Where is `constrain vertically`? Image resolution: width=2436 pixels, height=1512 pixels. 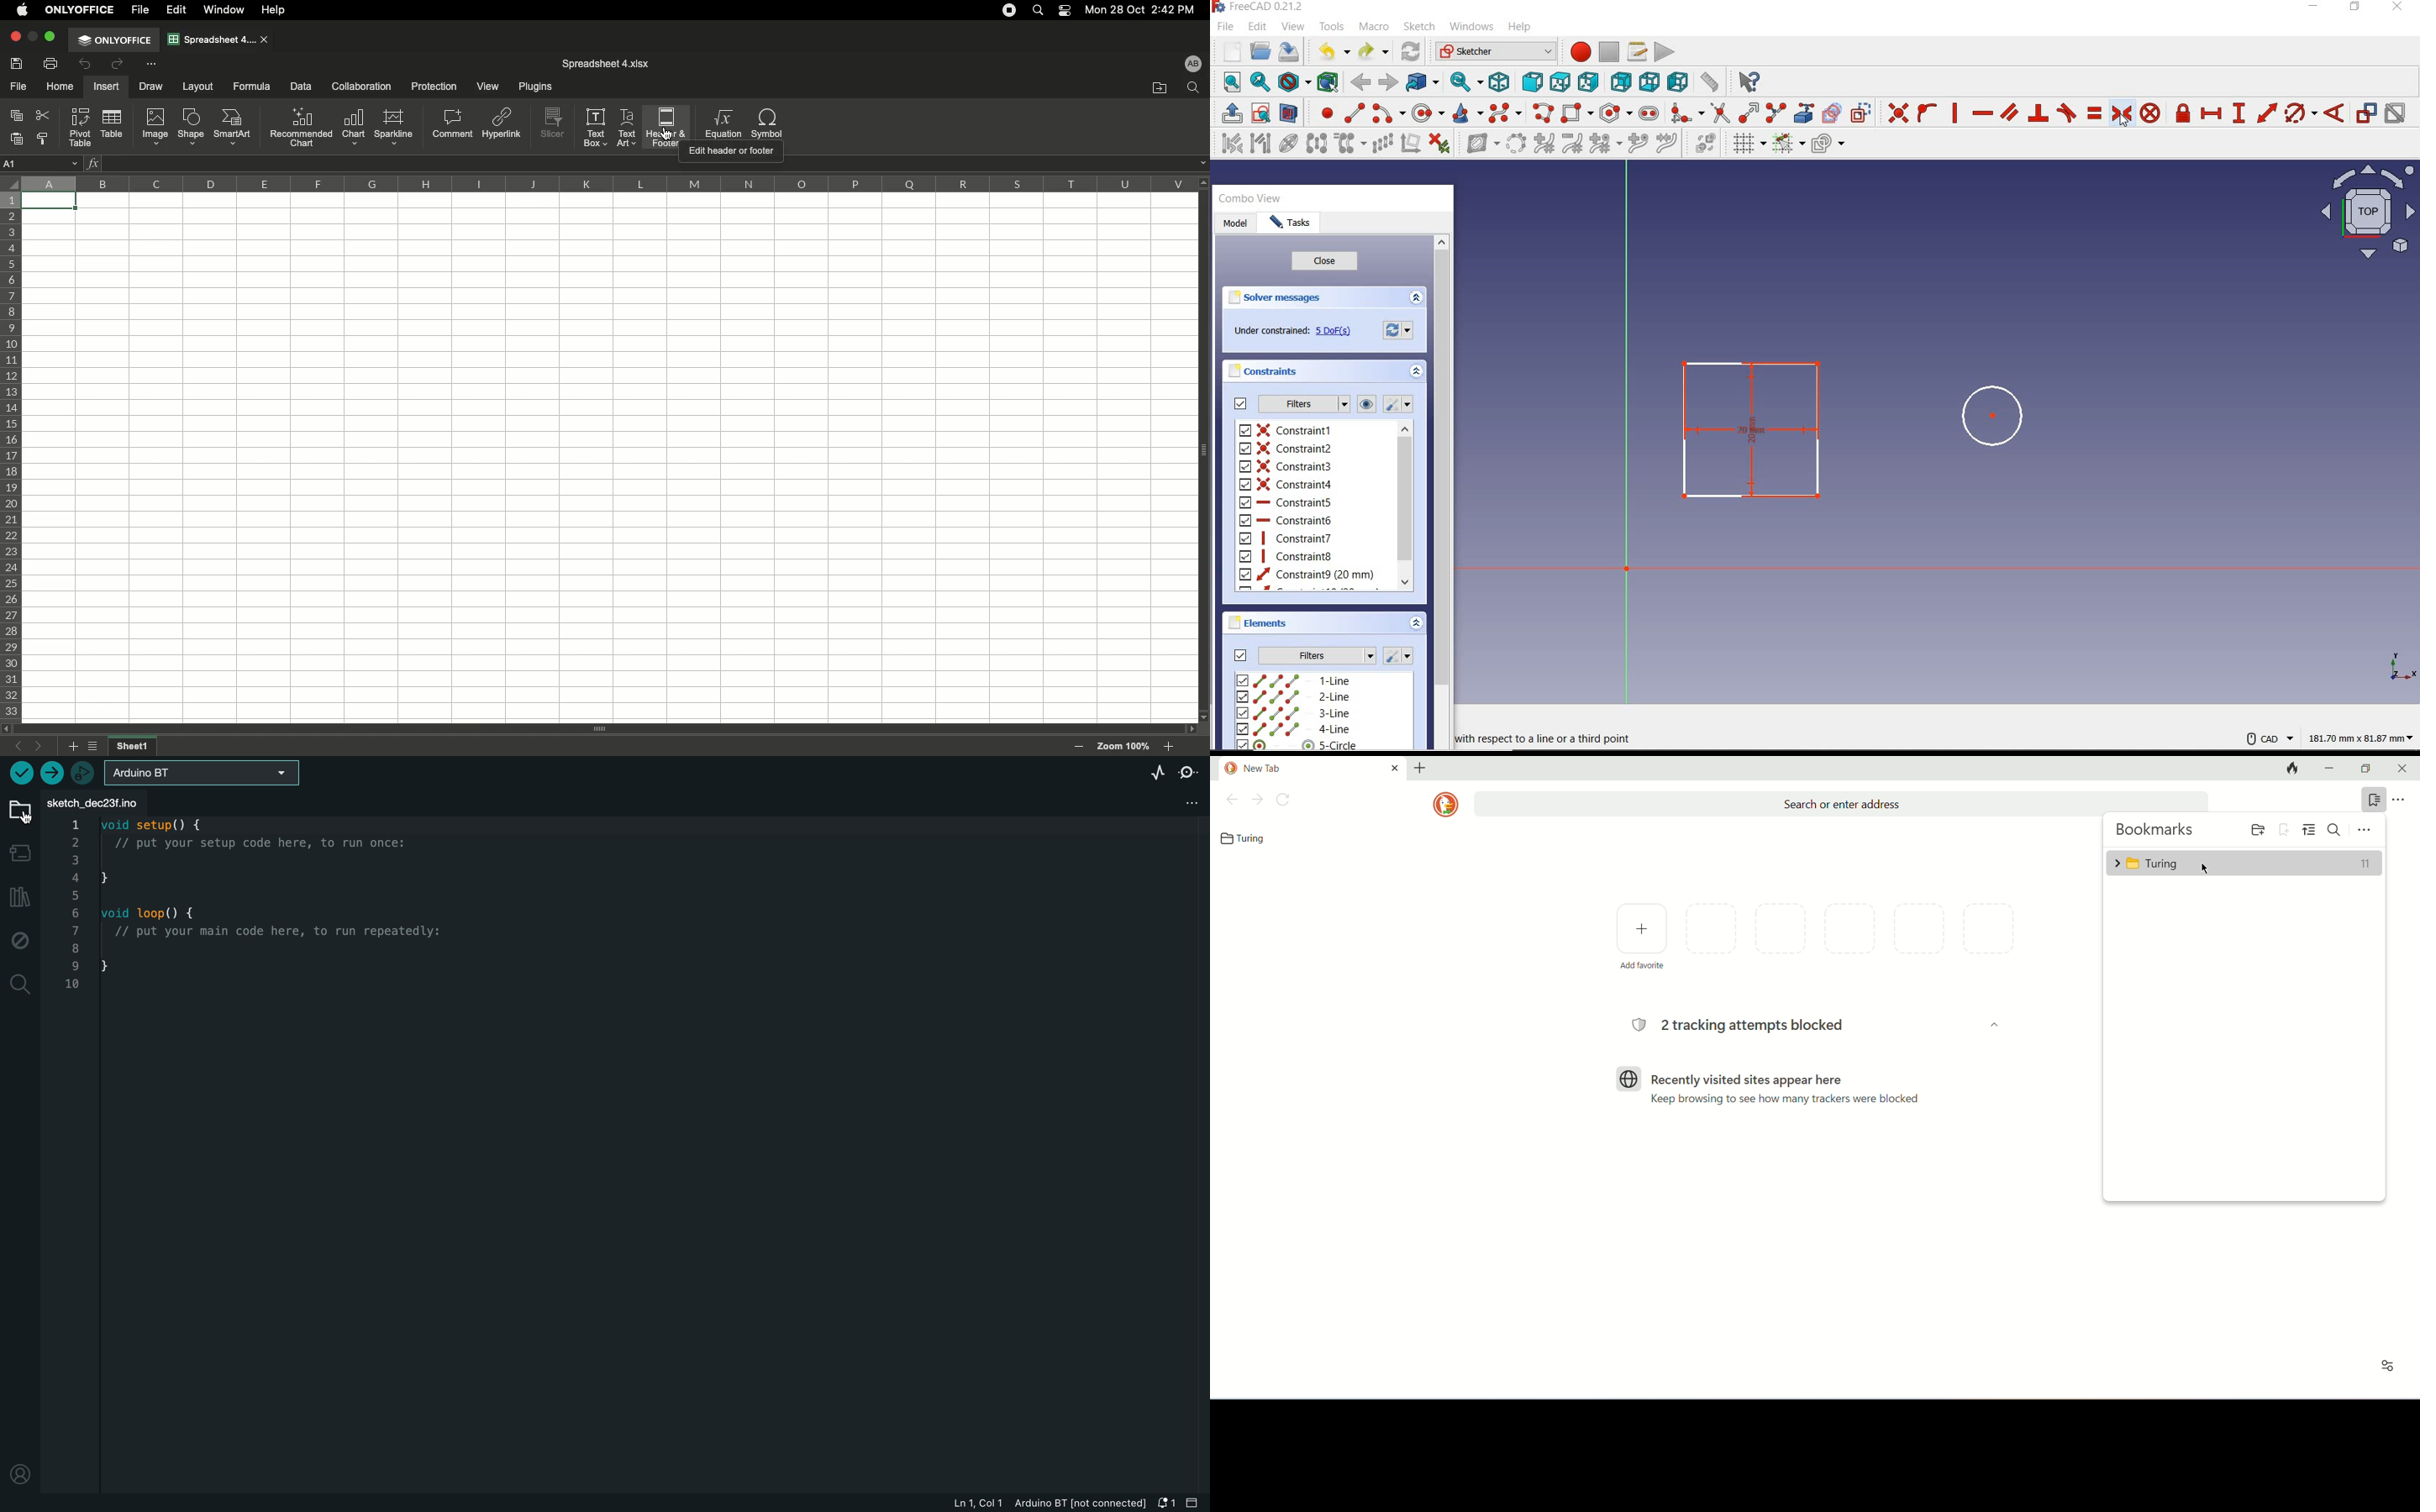 constrain vertically is located at coordinates (1955, 114).